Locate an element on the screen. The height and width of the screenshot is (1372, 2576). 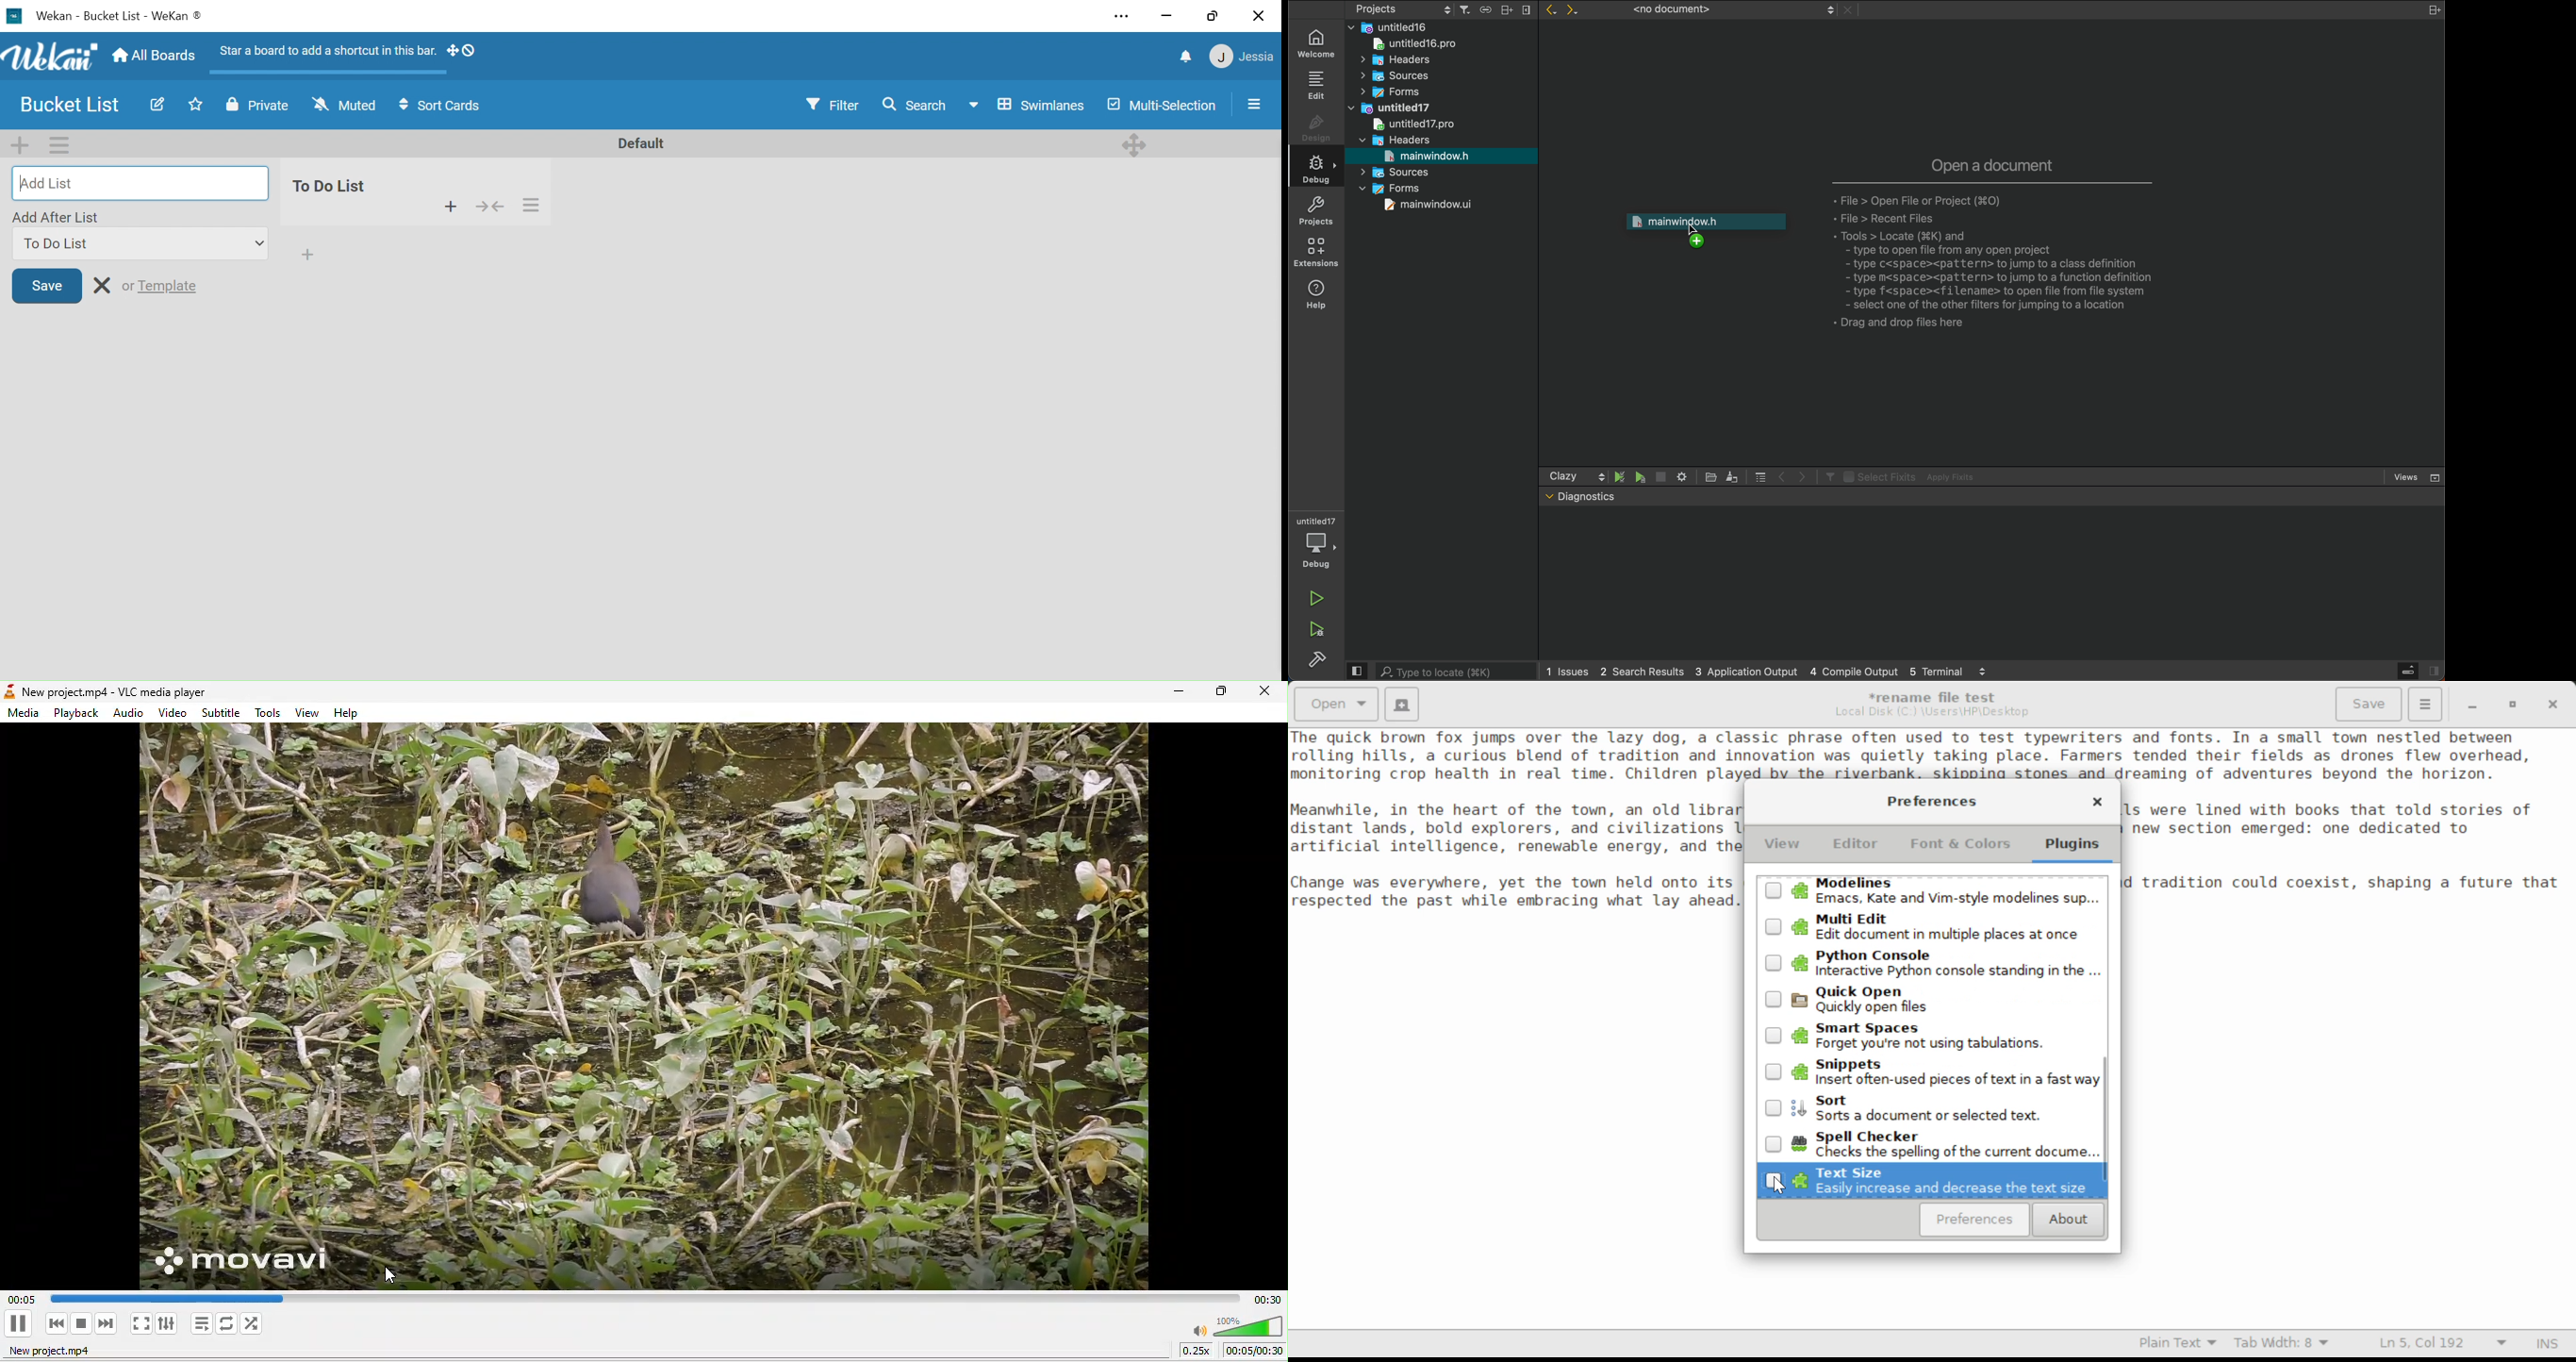
Selected Language is located at coordinates (2178, 1345).